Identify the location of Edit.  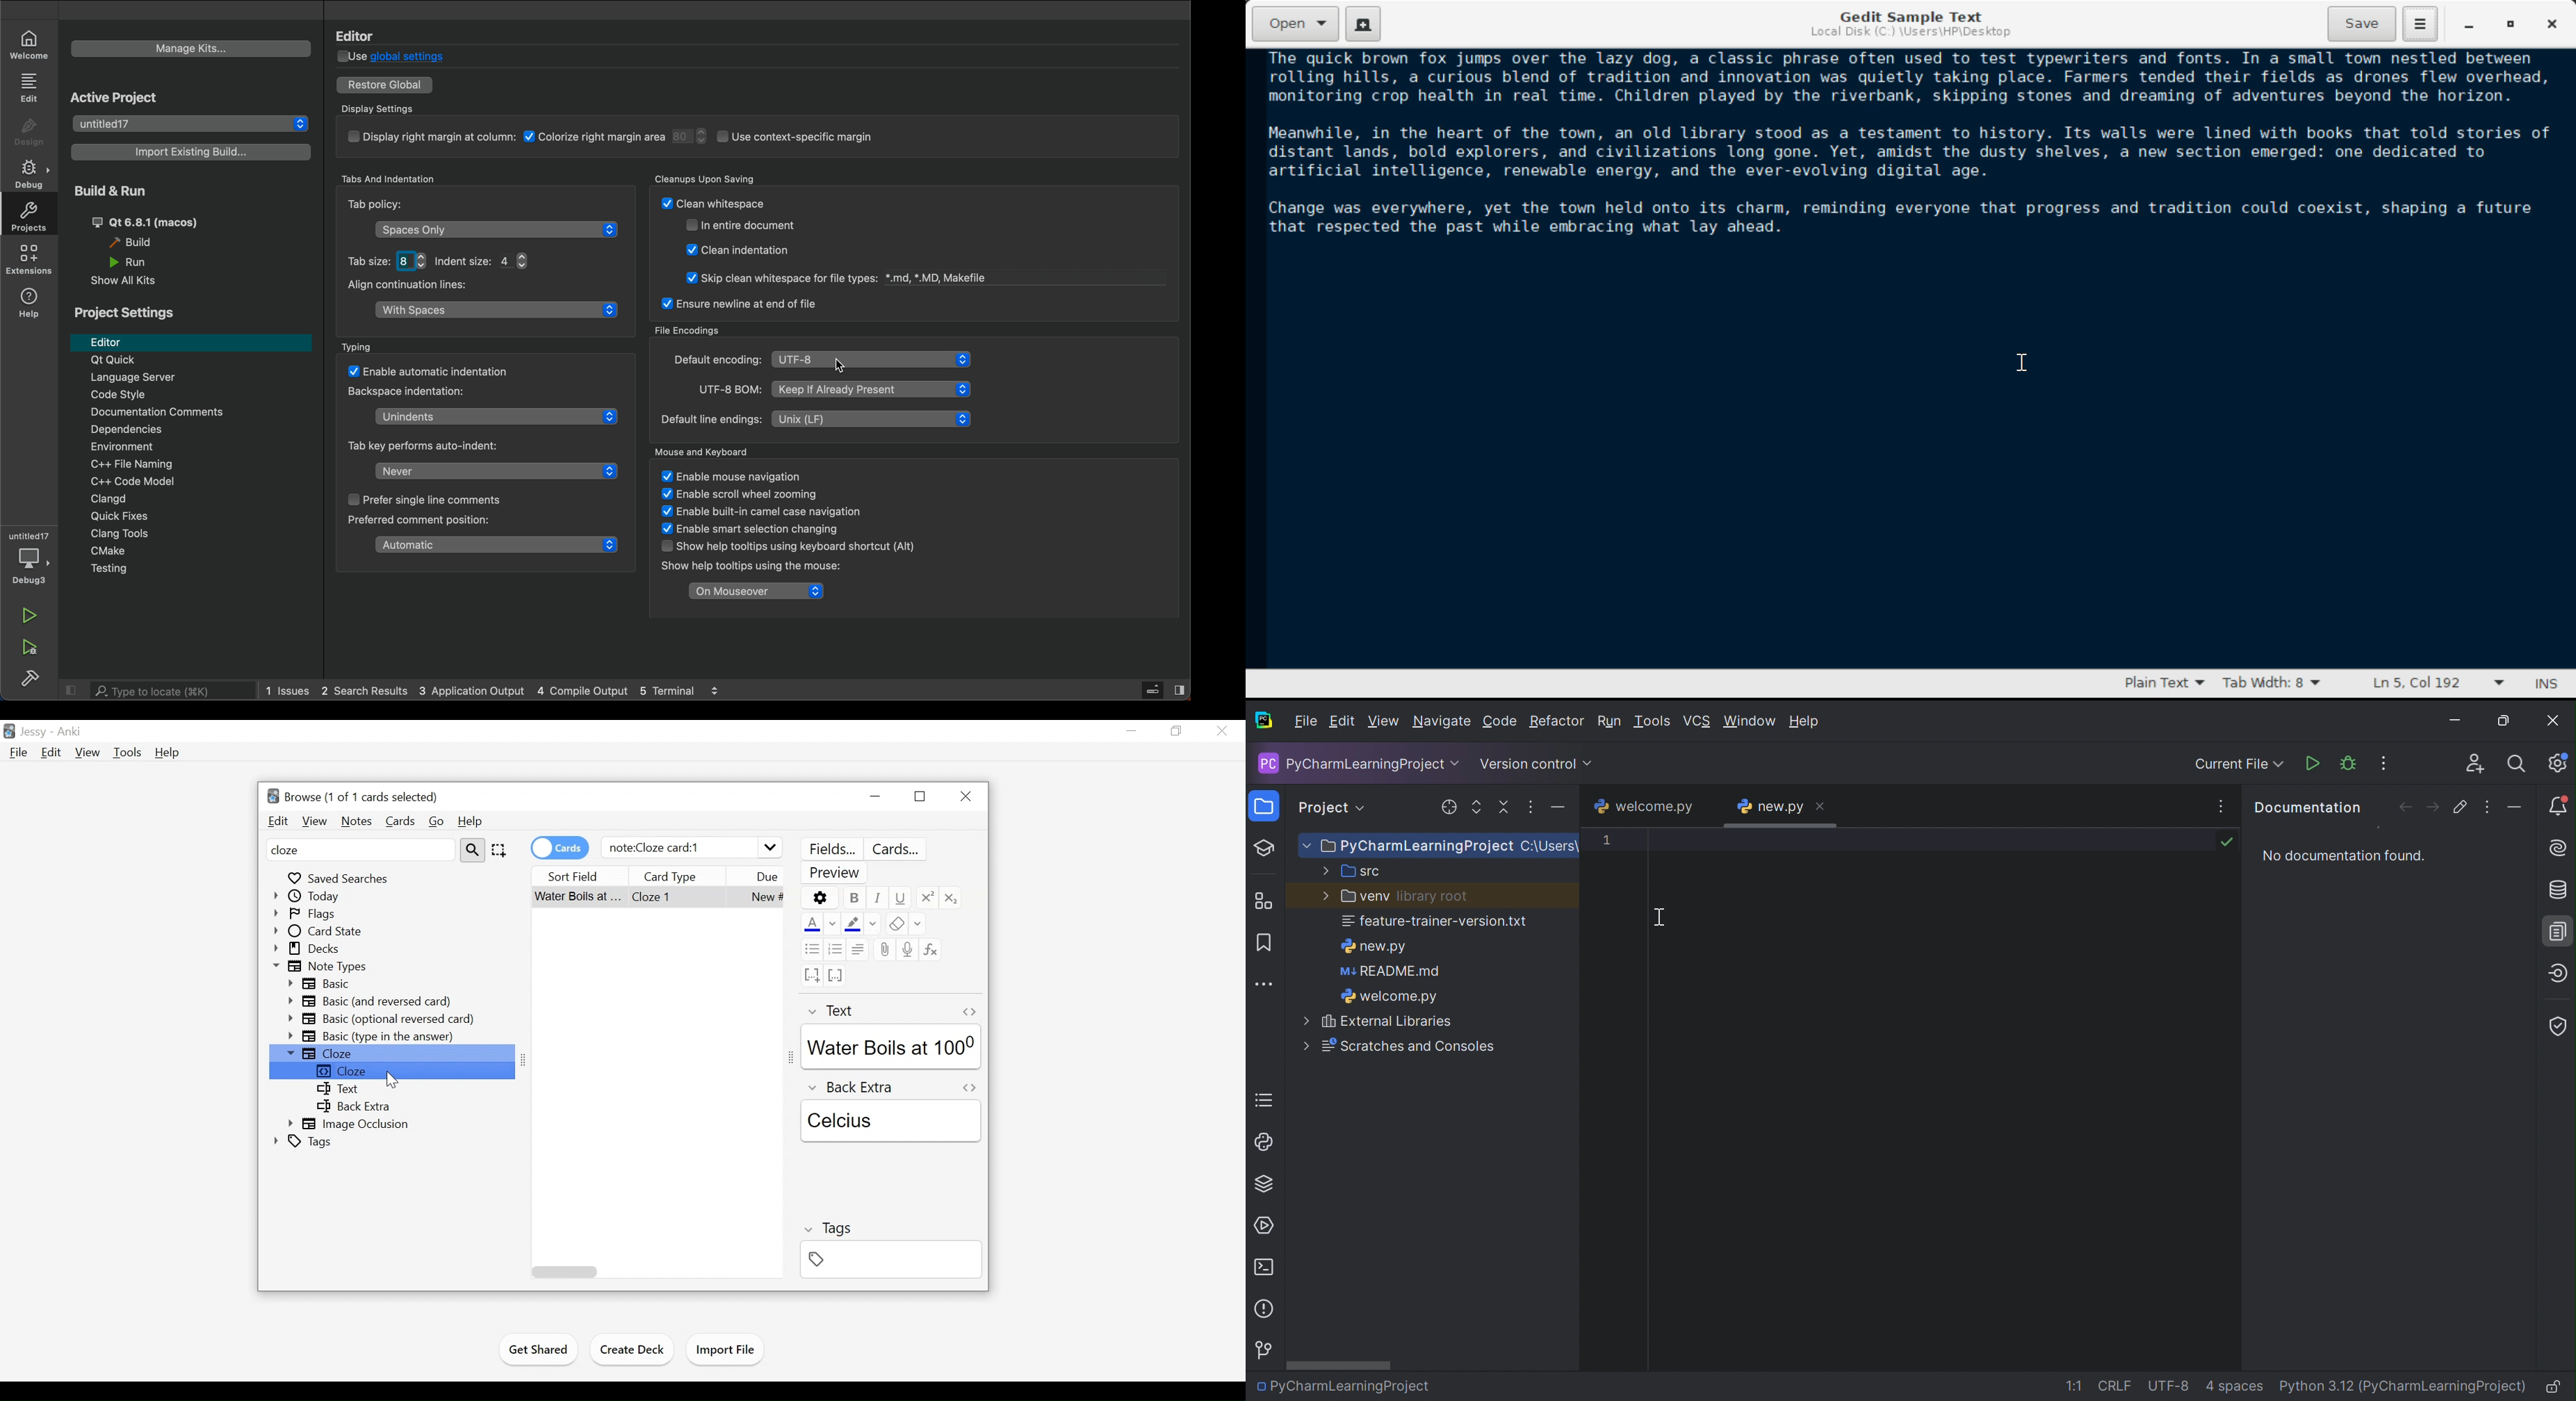
(278, 821).